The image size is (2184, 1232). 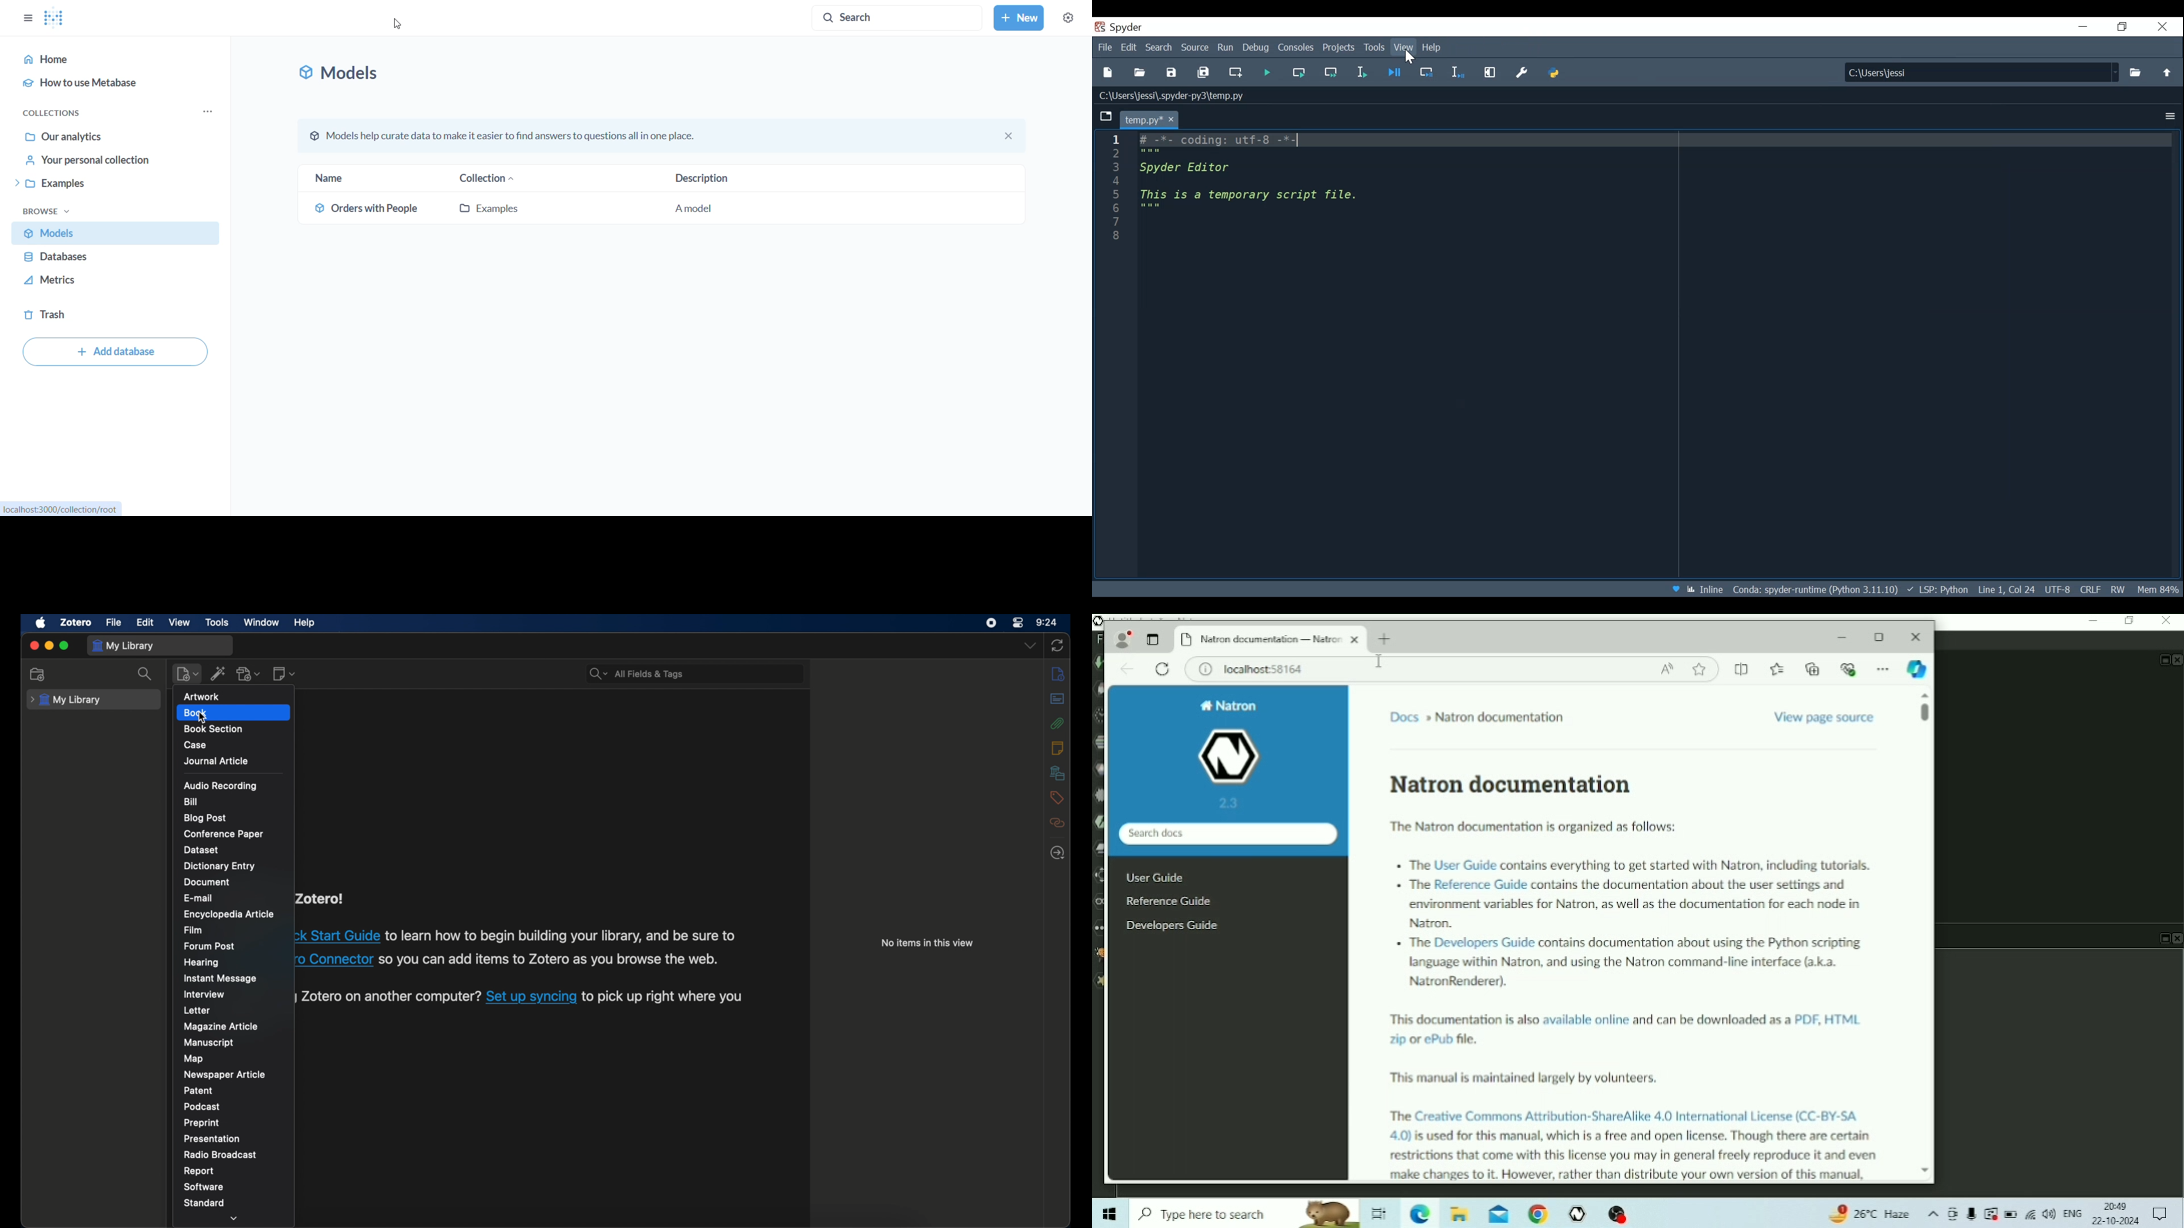 I want to click on report, so click(x=198, y=1171).